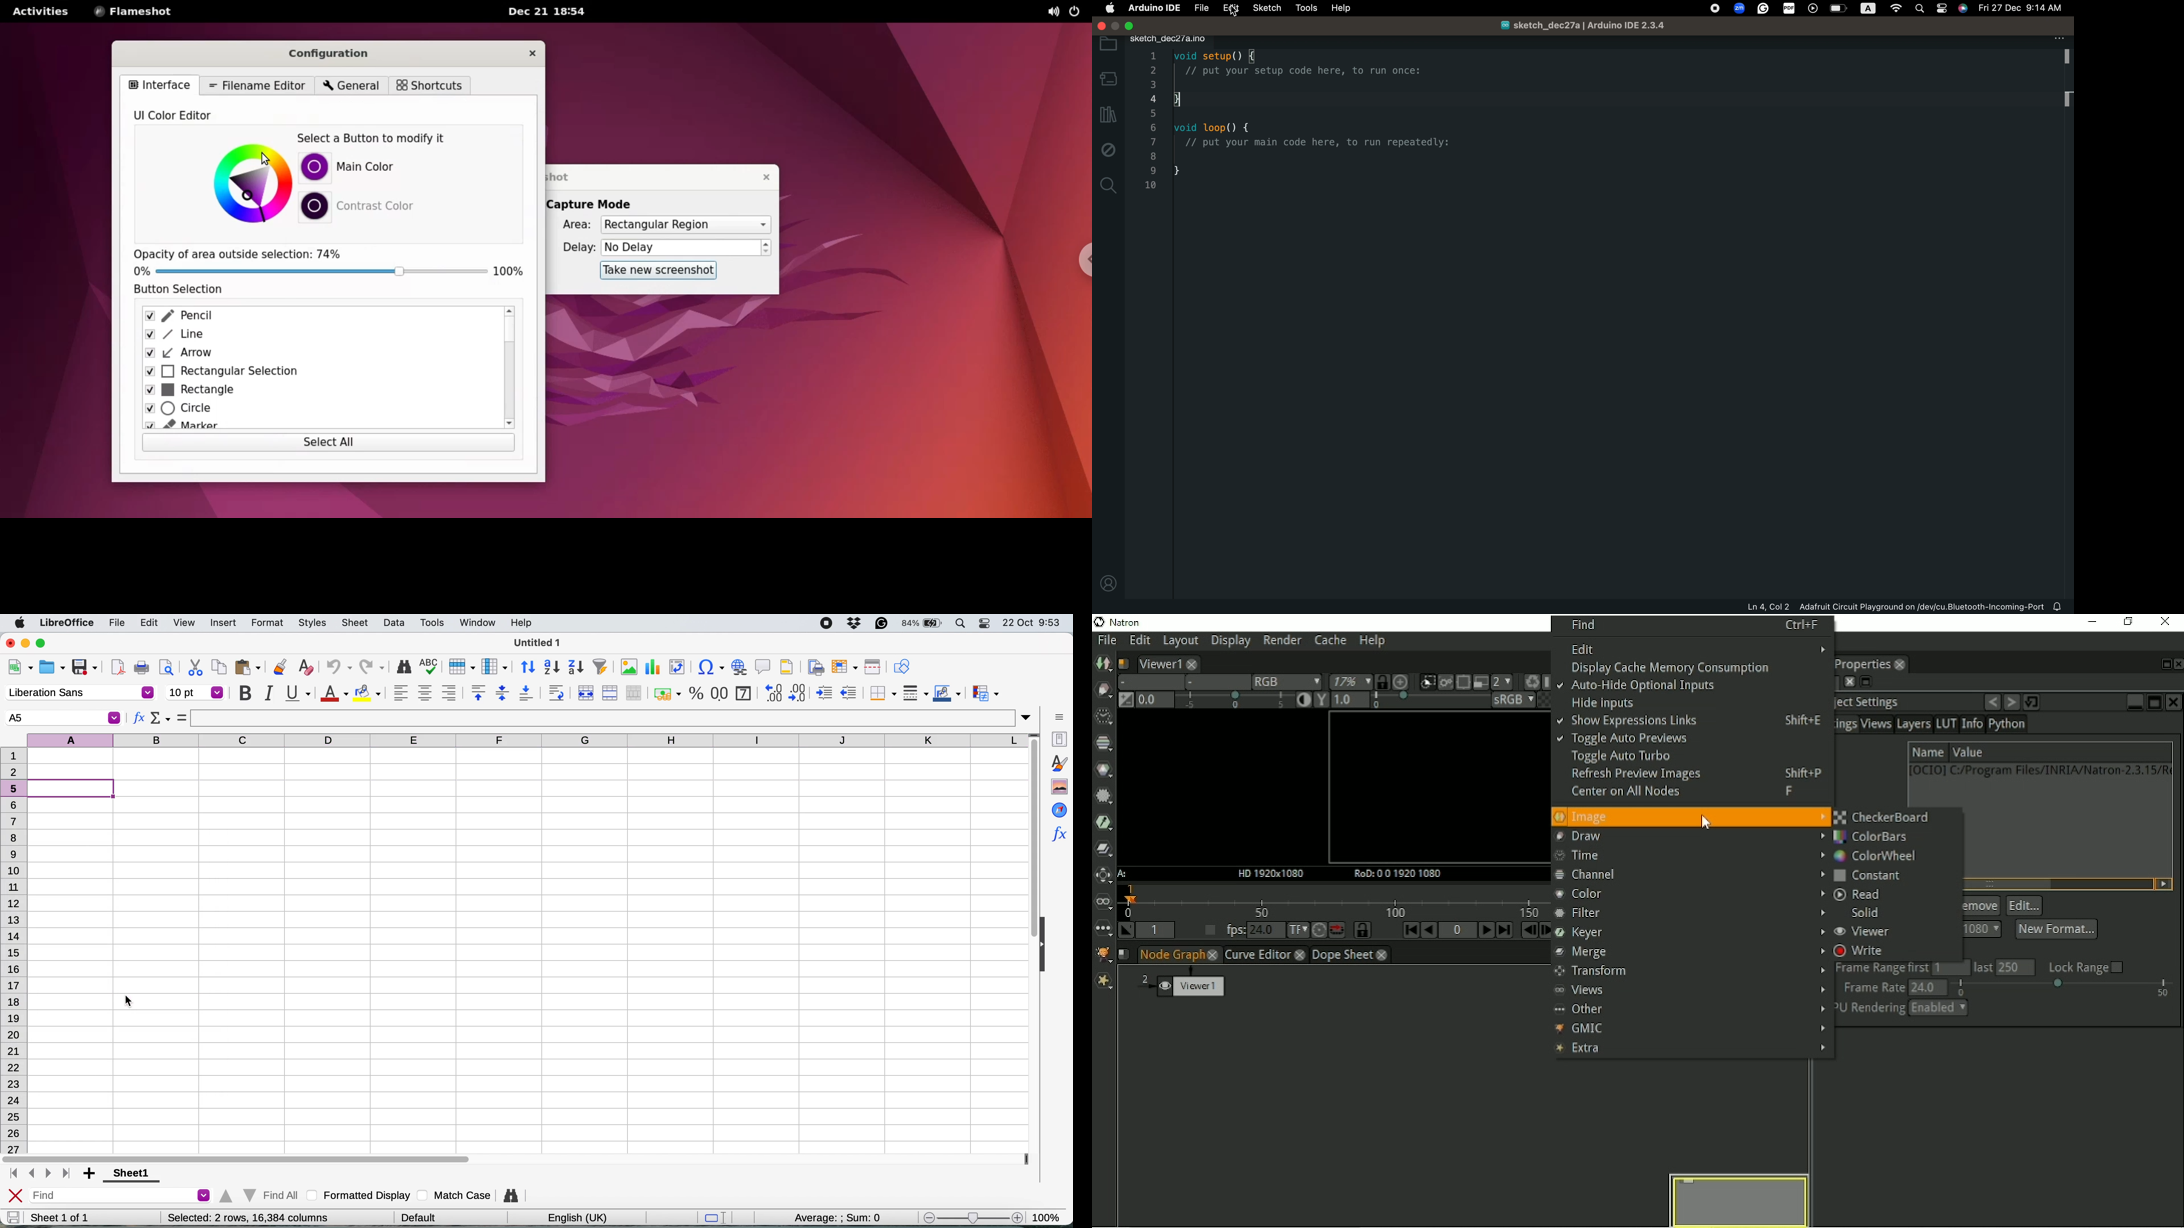 Image resolution: width=2184 pixels, height=1232 pixels. What do you see at coordinates (987, 623) in the screenshot?
I see `control center` at bounding box center [987, 623].